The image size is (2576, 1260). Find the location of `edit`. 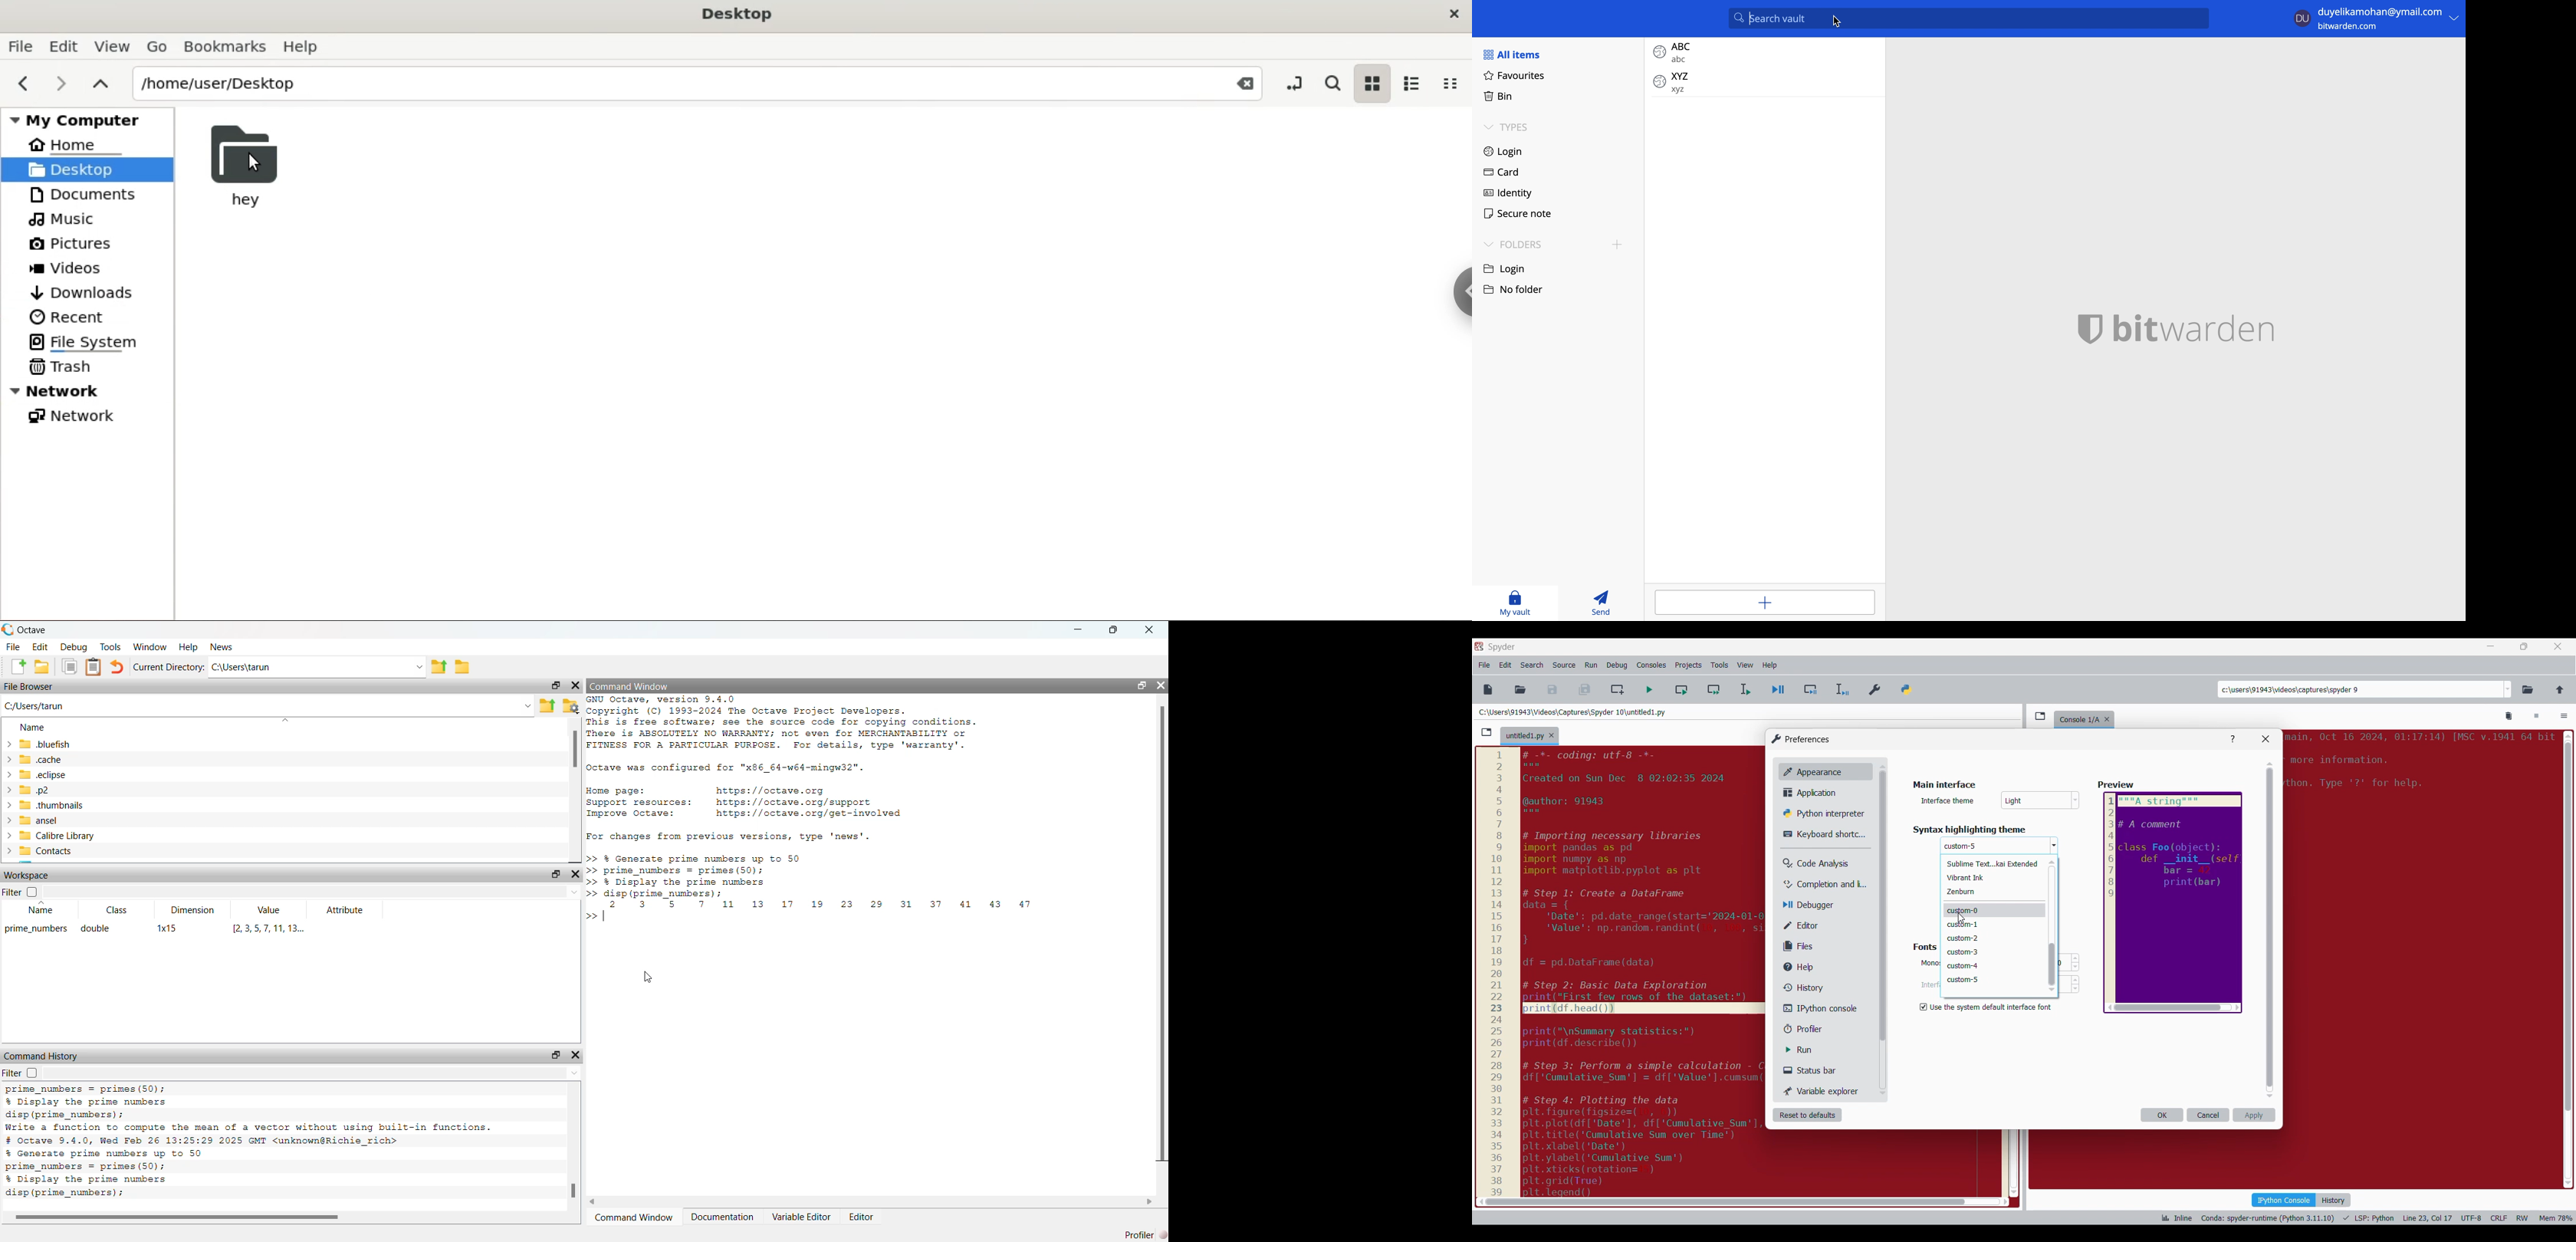

edit is located at coordinates (40, 647).